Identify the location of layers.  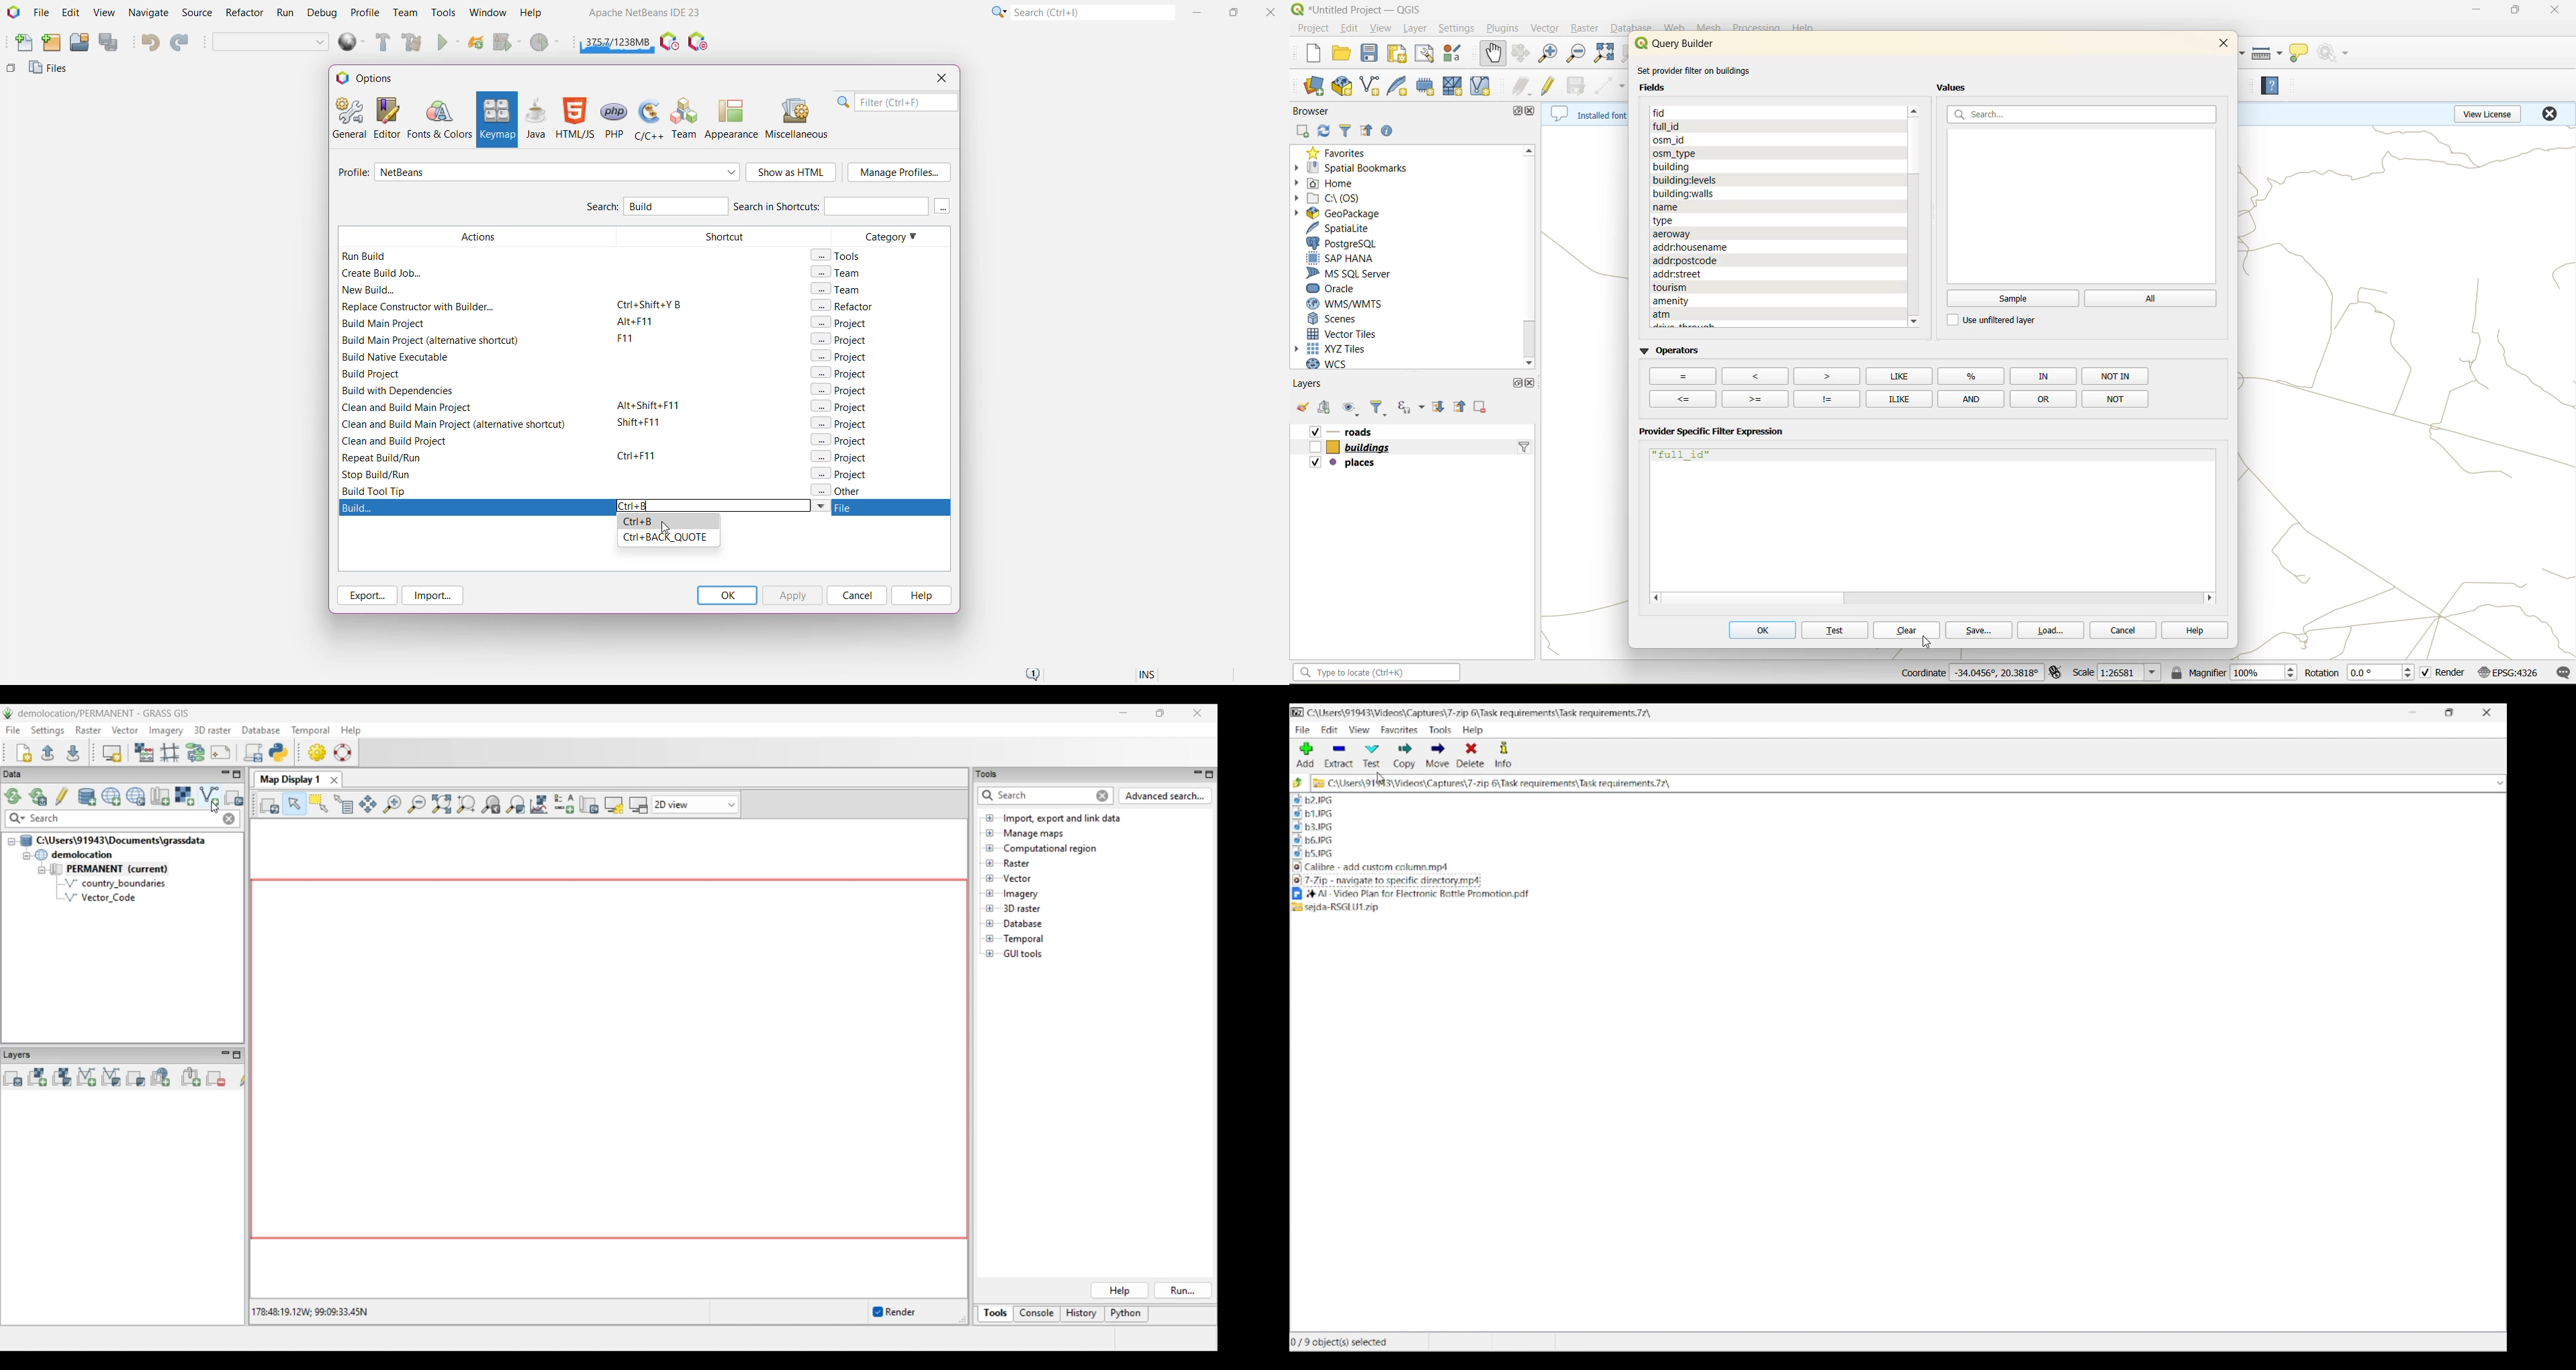
(1351, 448).